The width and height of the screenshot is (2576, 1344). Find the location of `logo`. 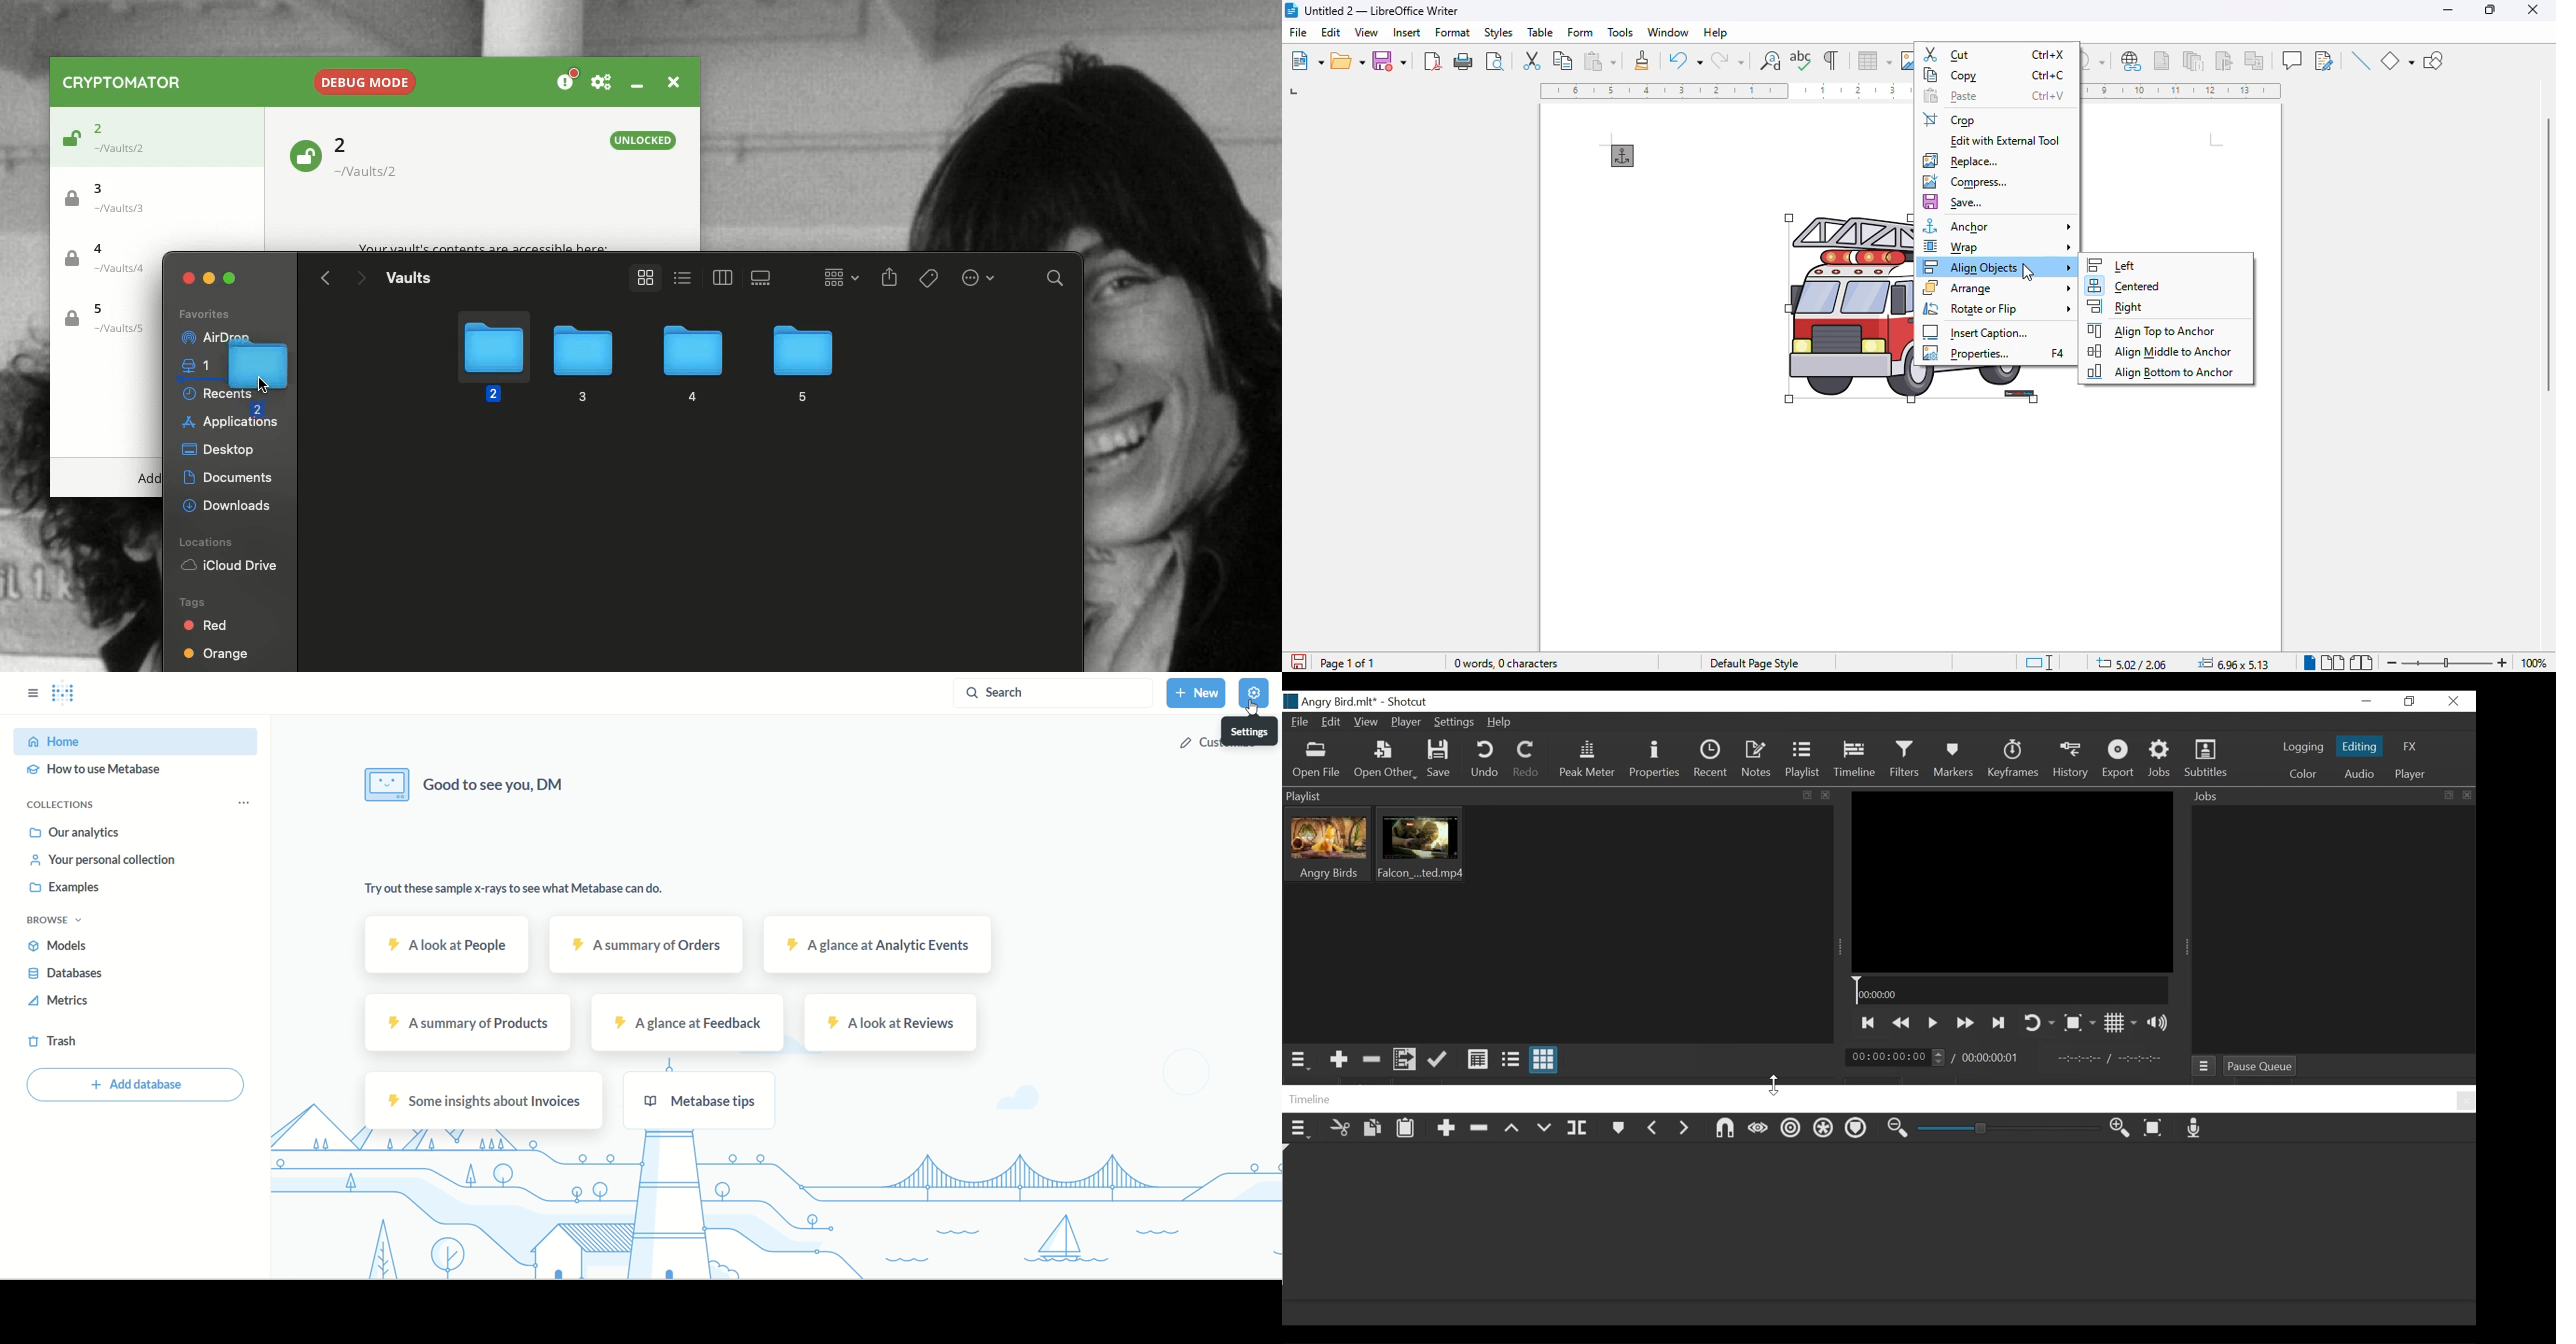

logo is located at coordinates (1291, 10).